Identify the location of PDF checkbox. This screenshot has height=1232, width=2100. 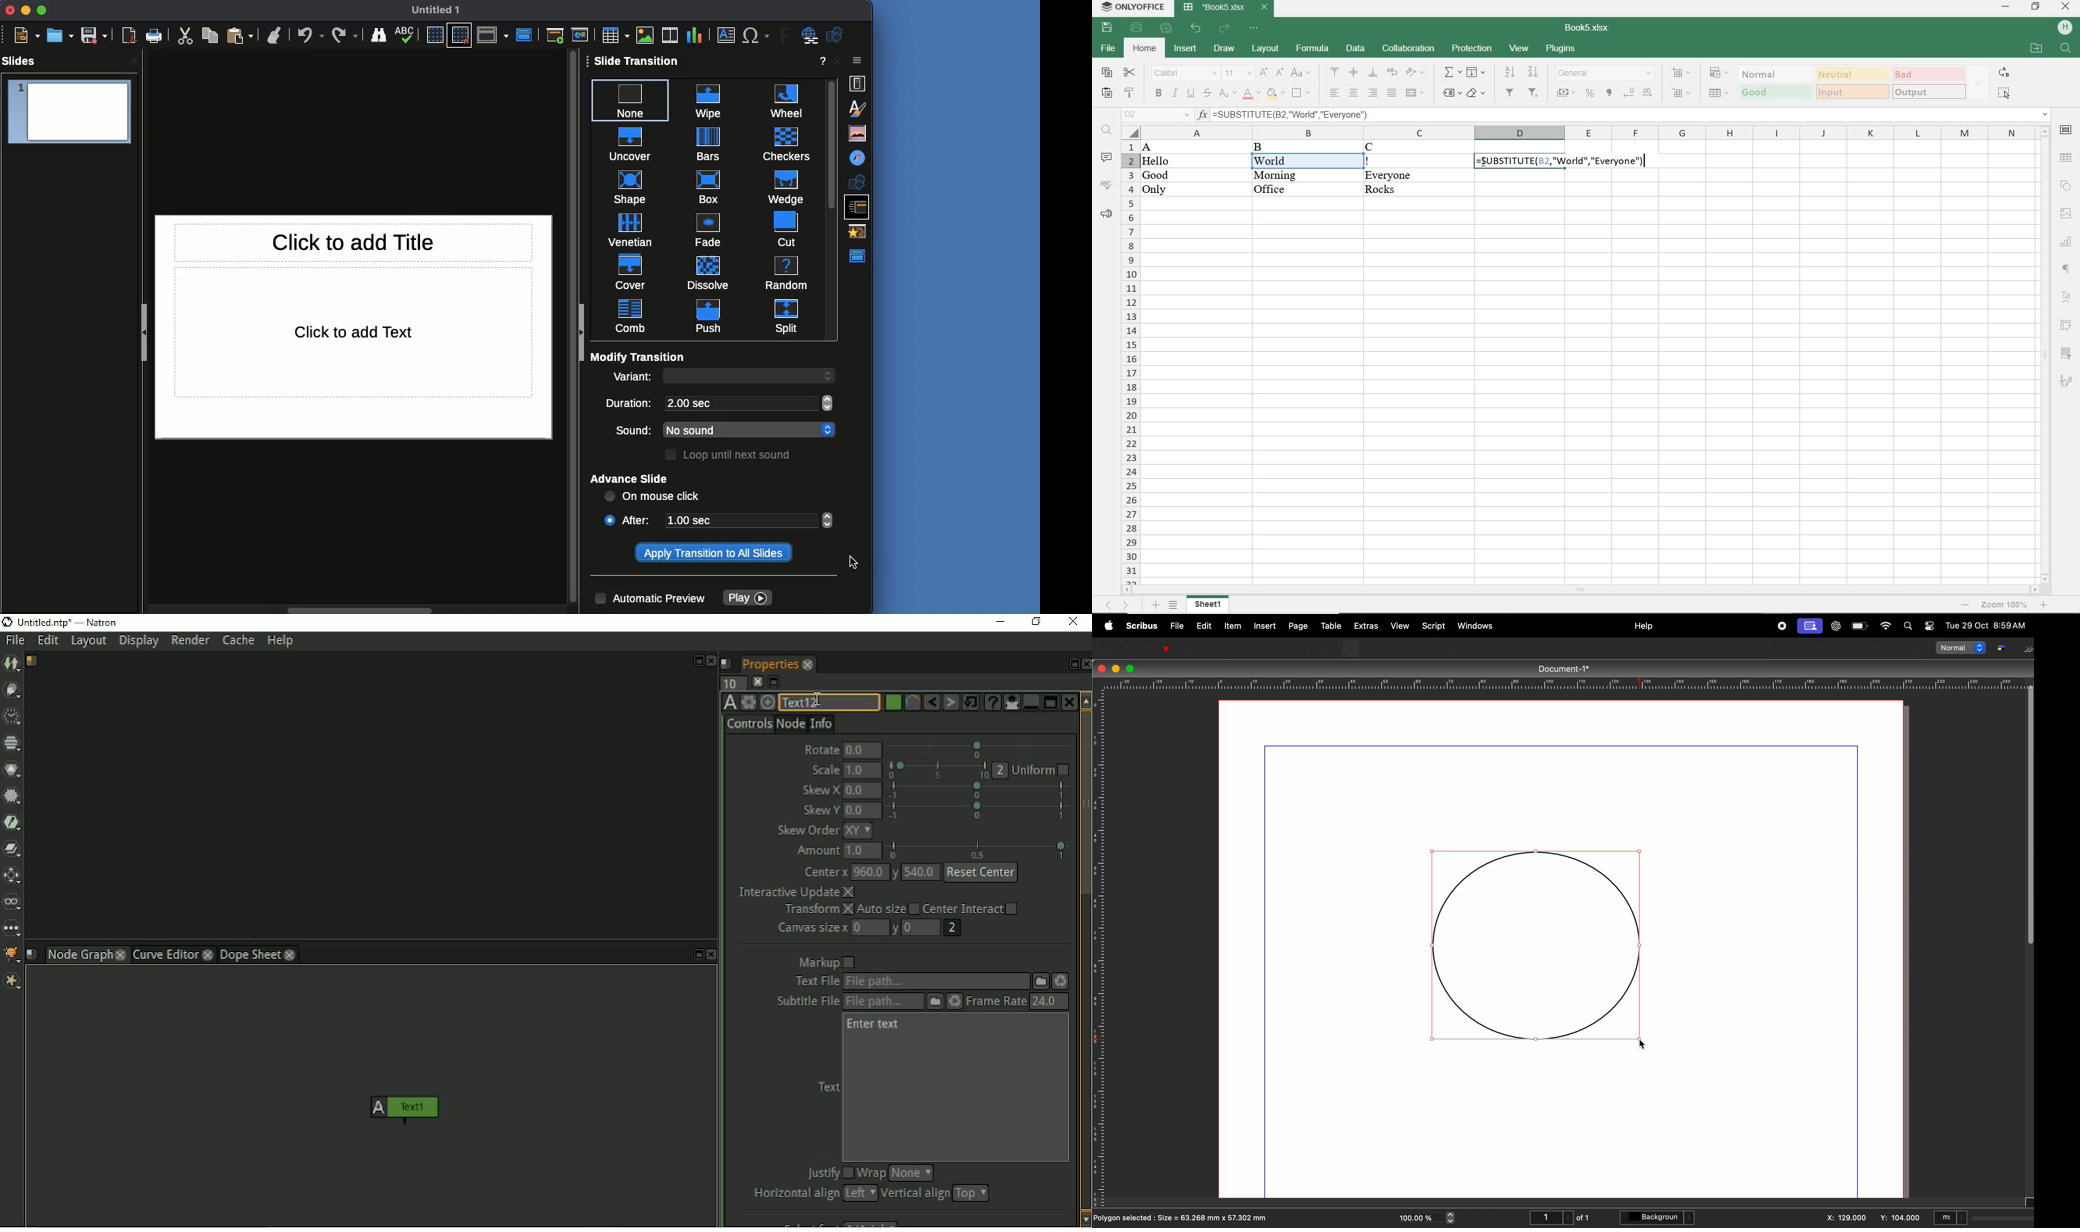
(1801, 649).